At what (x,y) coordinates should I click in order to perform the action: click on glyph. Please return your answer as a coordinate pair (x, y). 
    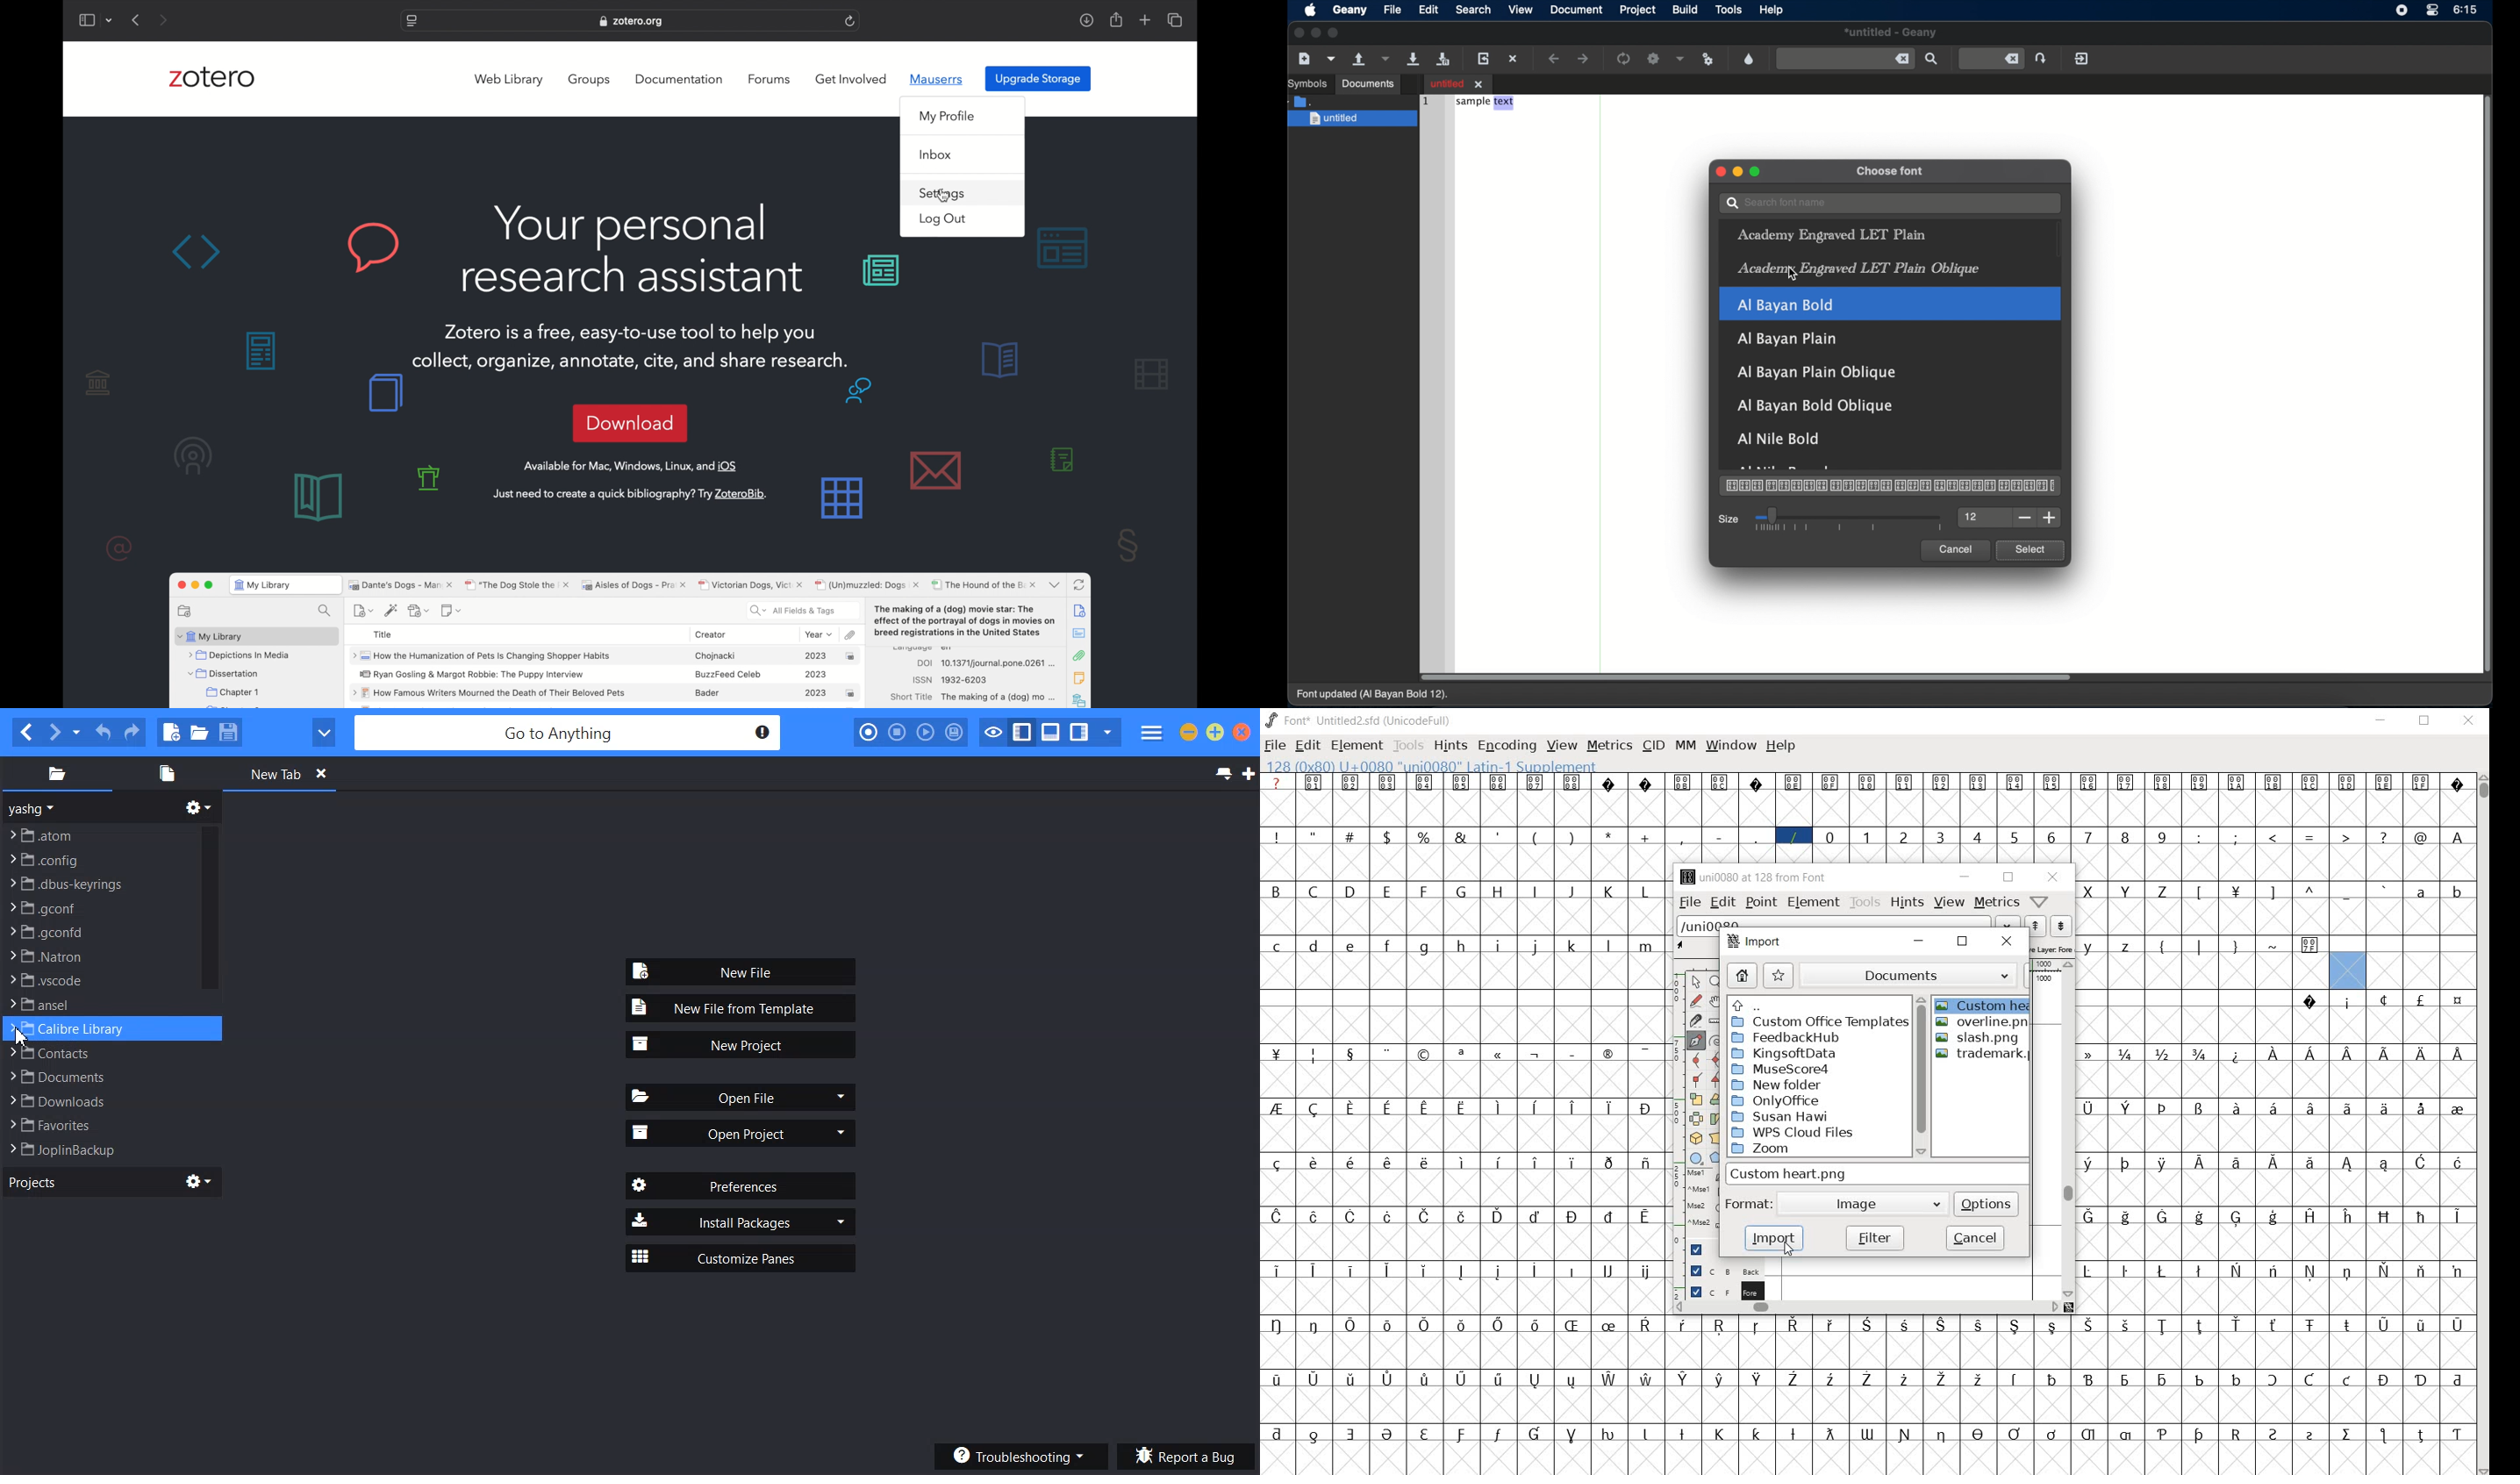
    Looking at the image, I should click on (1536, 1055).